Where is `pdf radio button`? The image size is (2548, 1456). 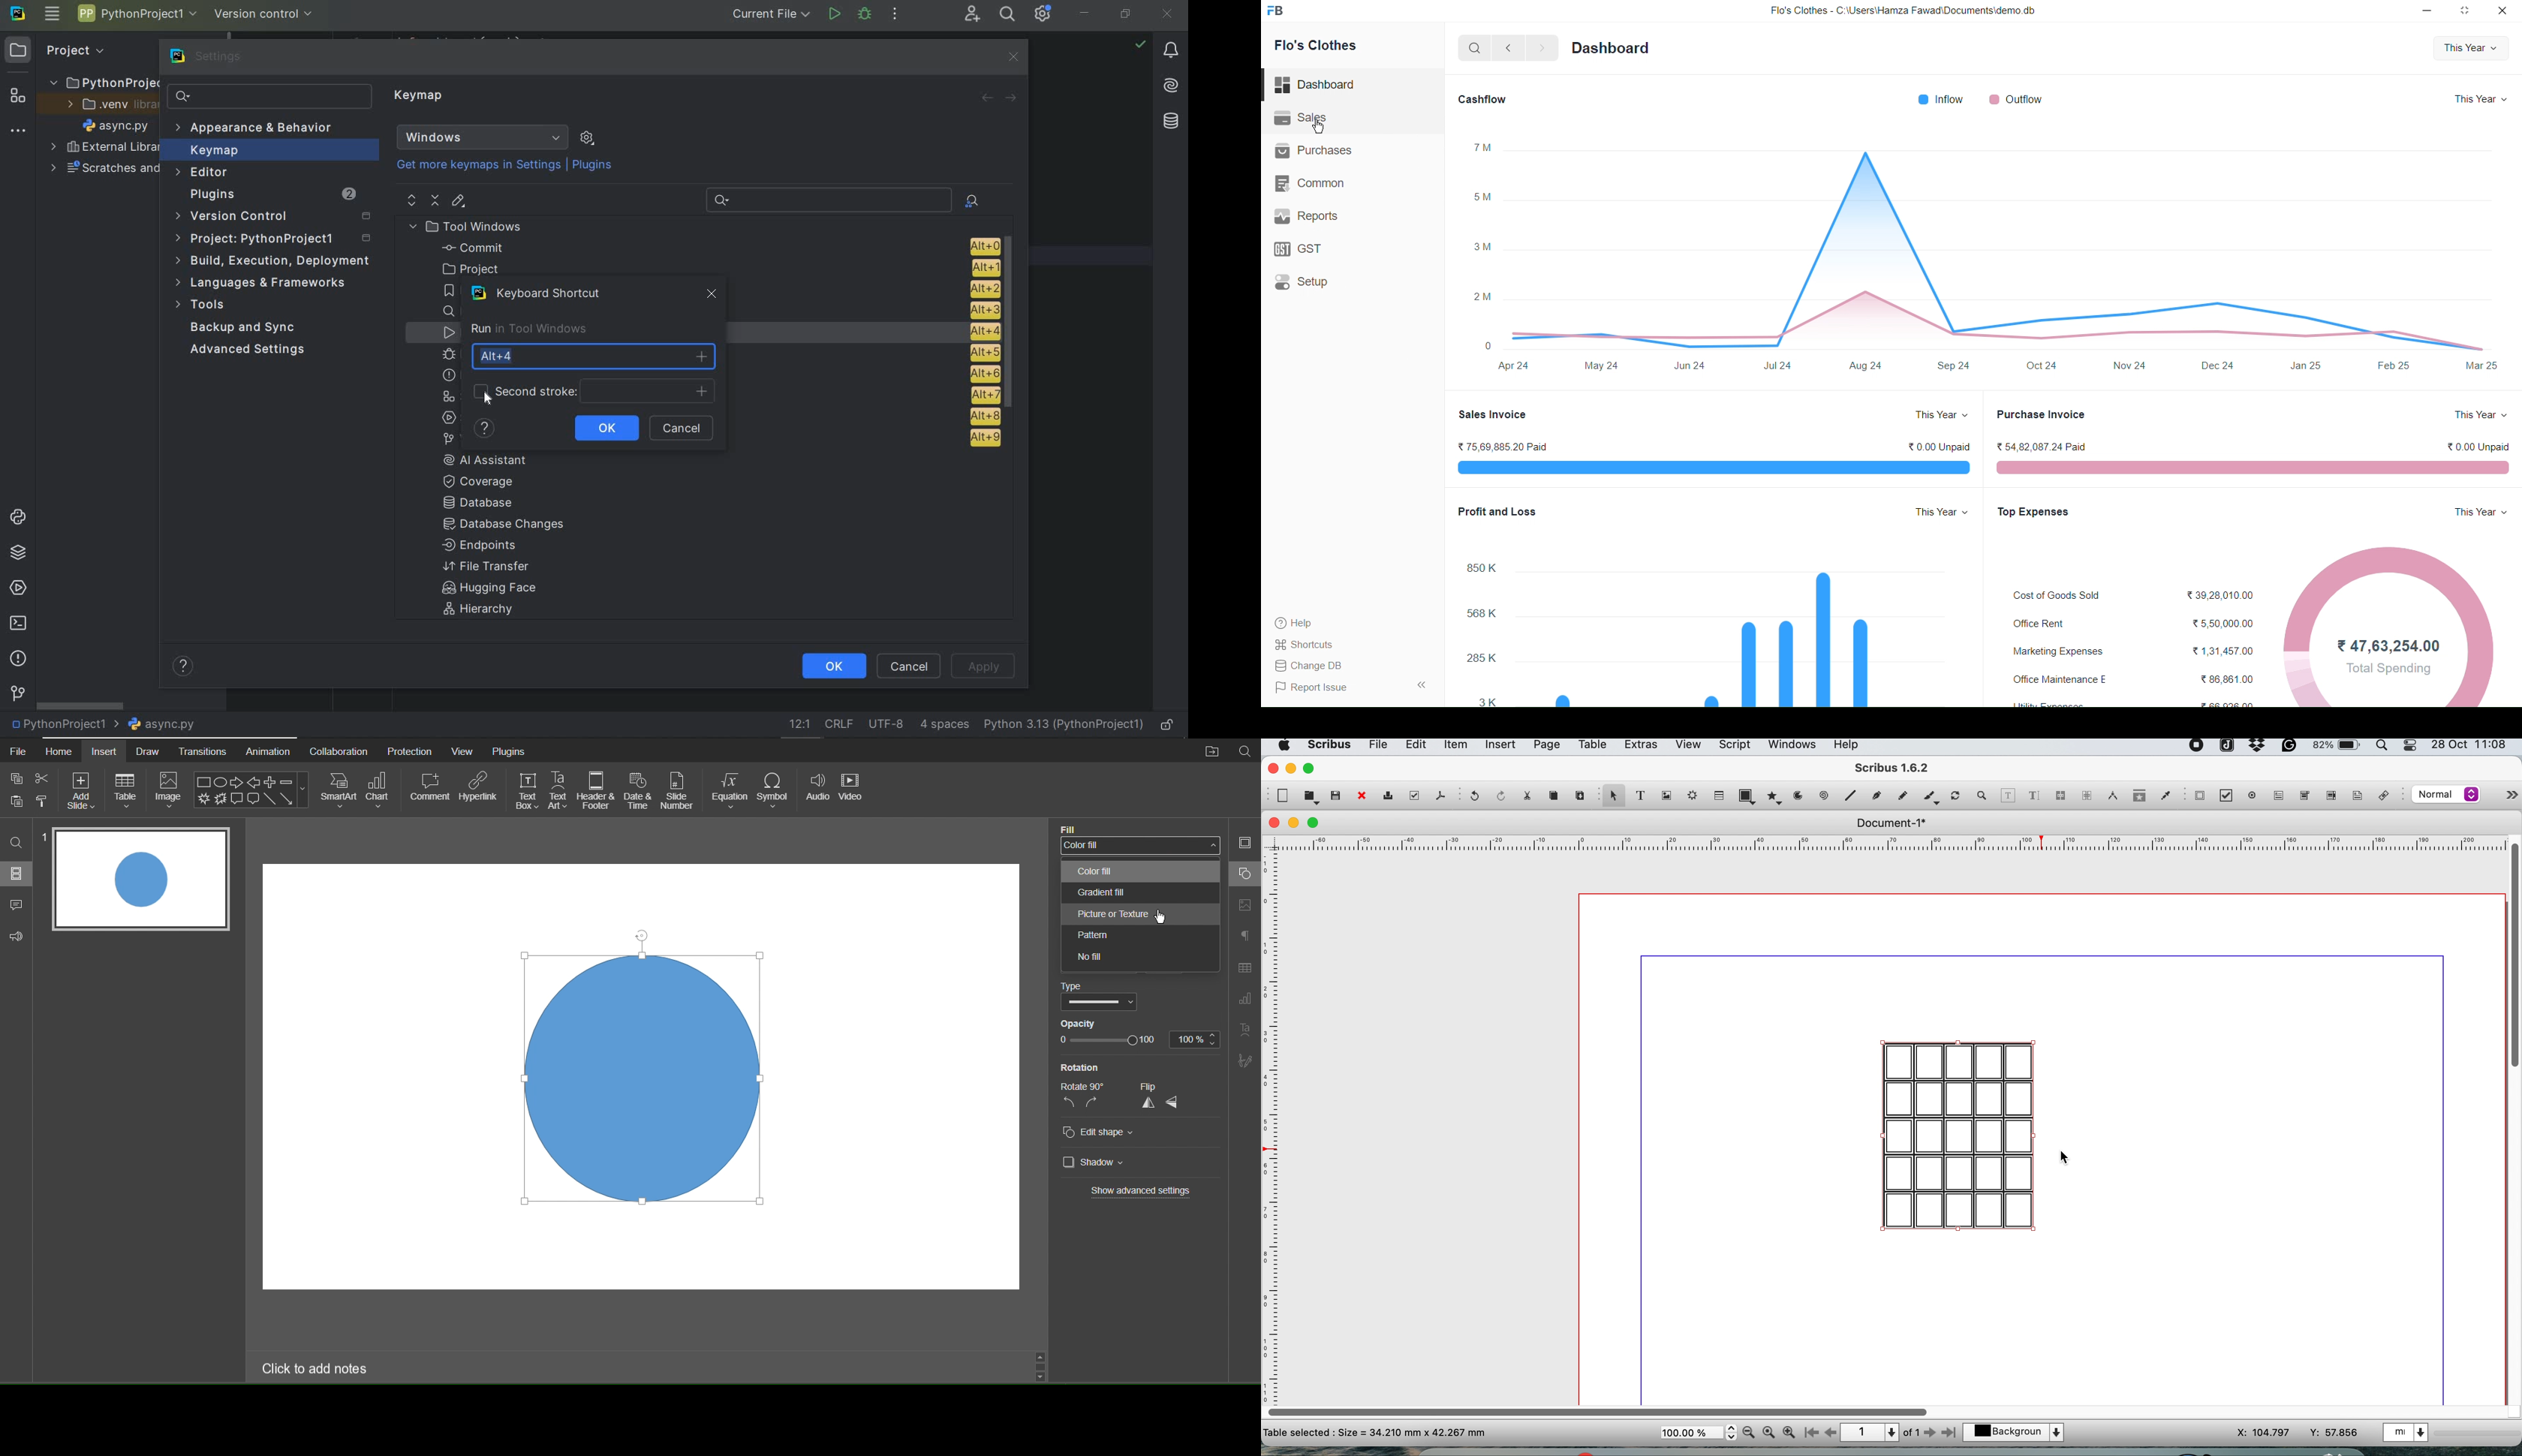
pdf radio button is located at coordinates (2252, 795).